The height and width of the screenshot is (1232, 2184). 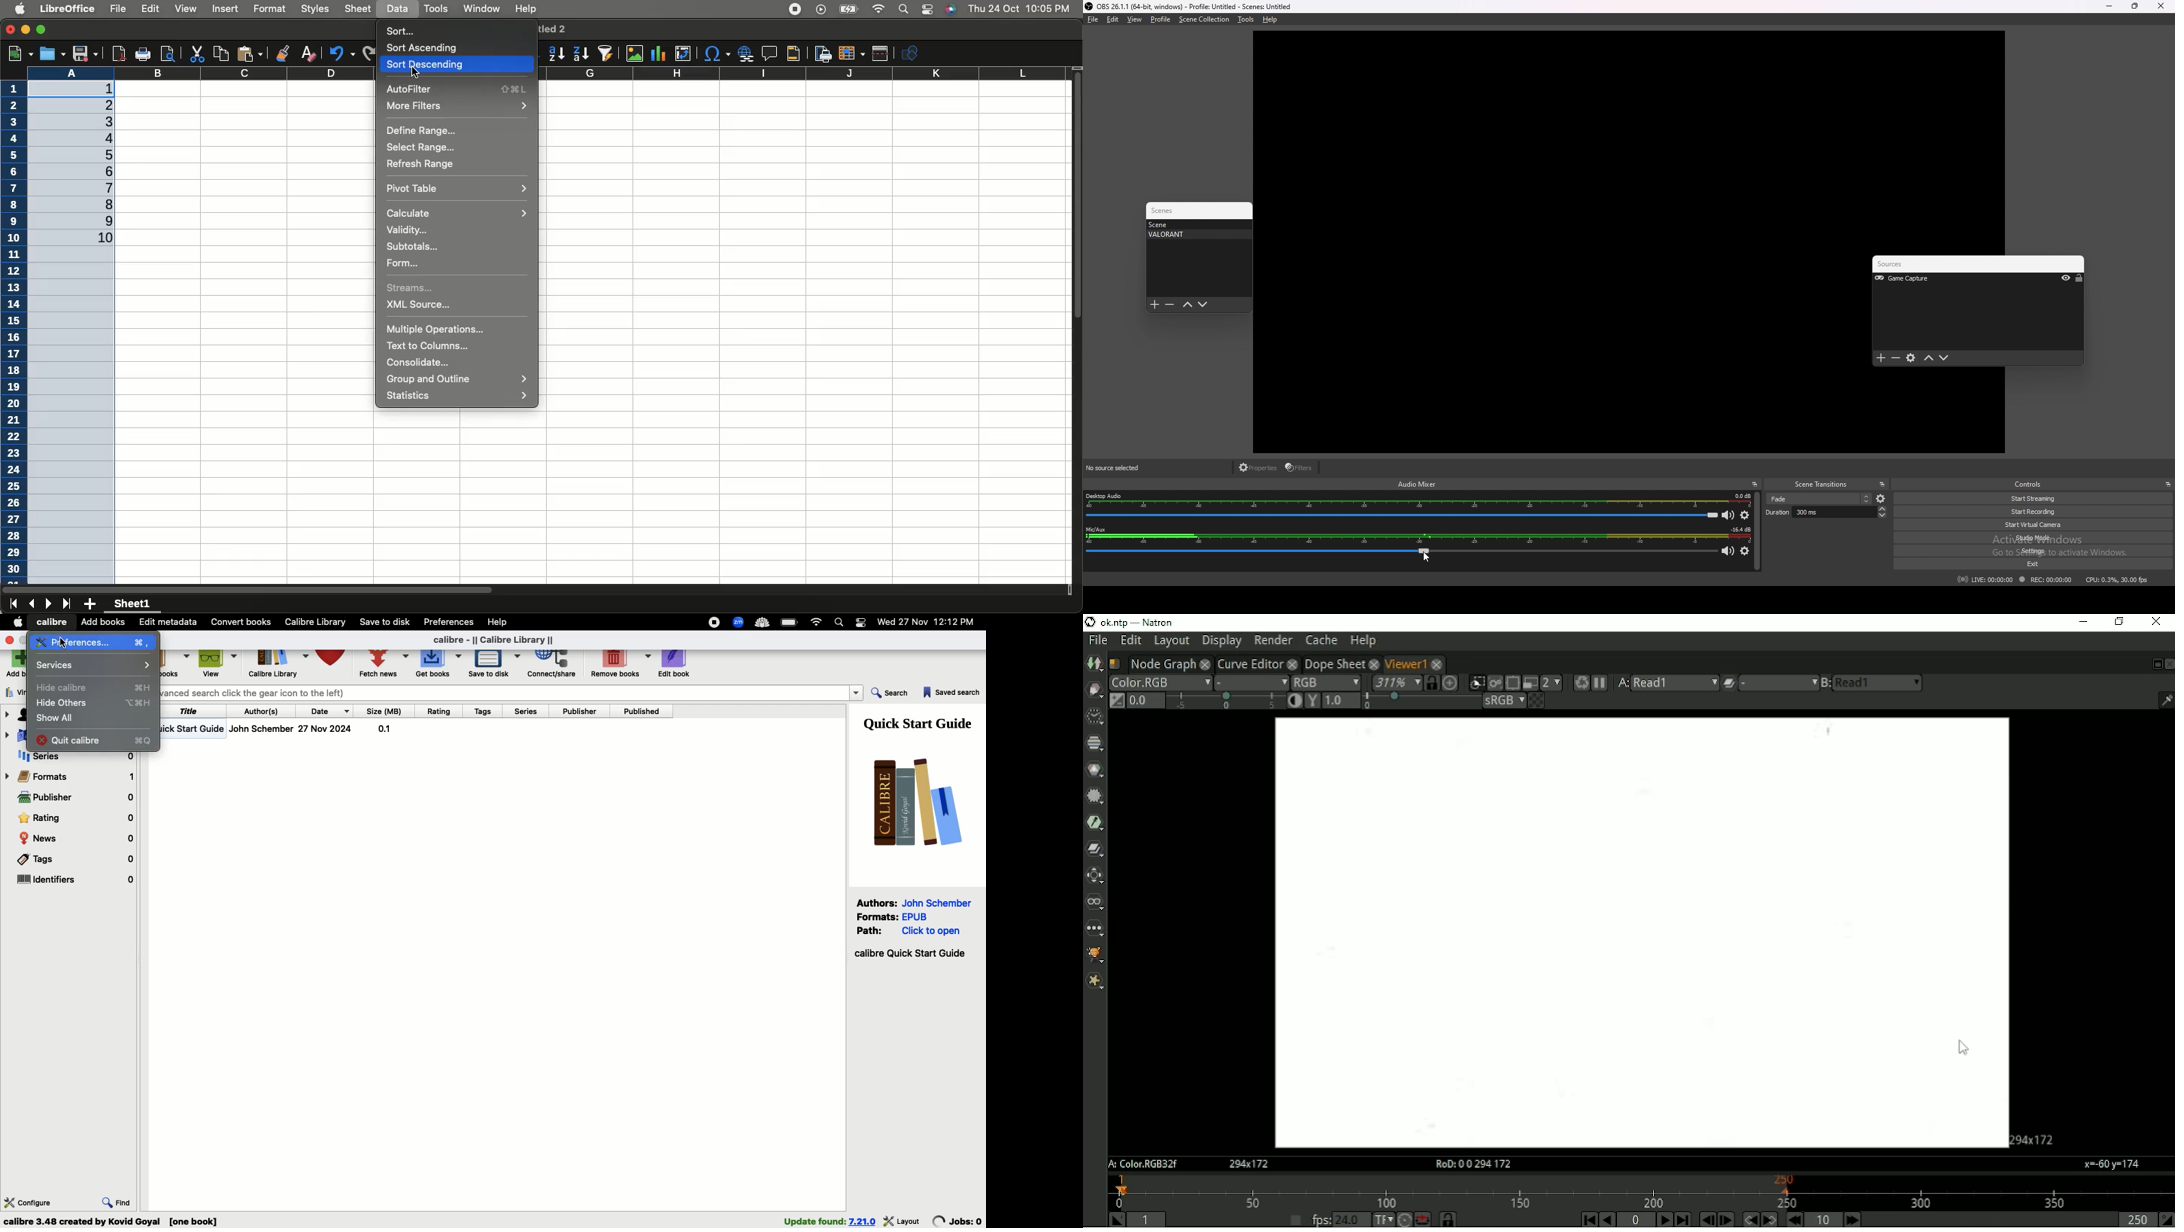 I want to click on Insert comment, so click(x=767, y=53).